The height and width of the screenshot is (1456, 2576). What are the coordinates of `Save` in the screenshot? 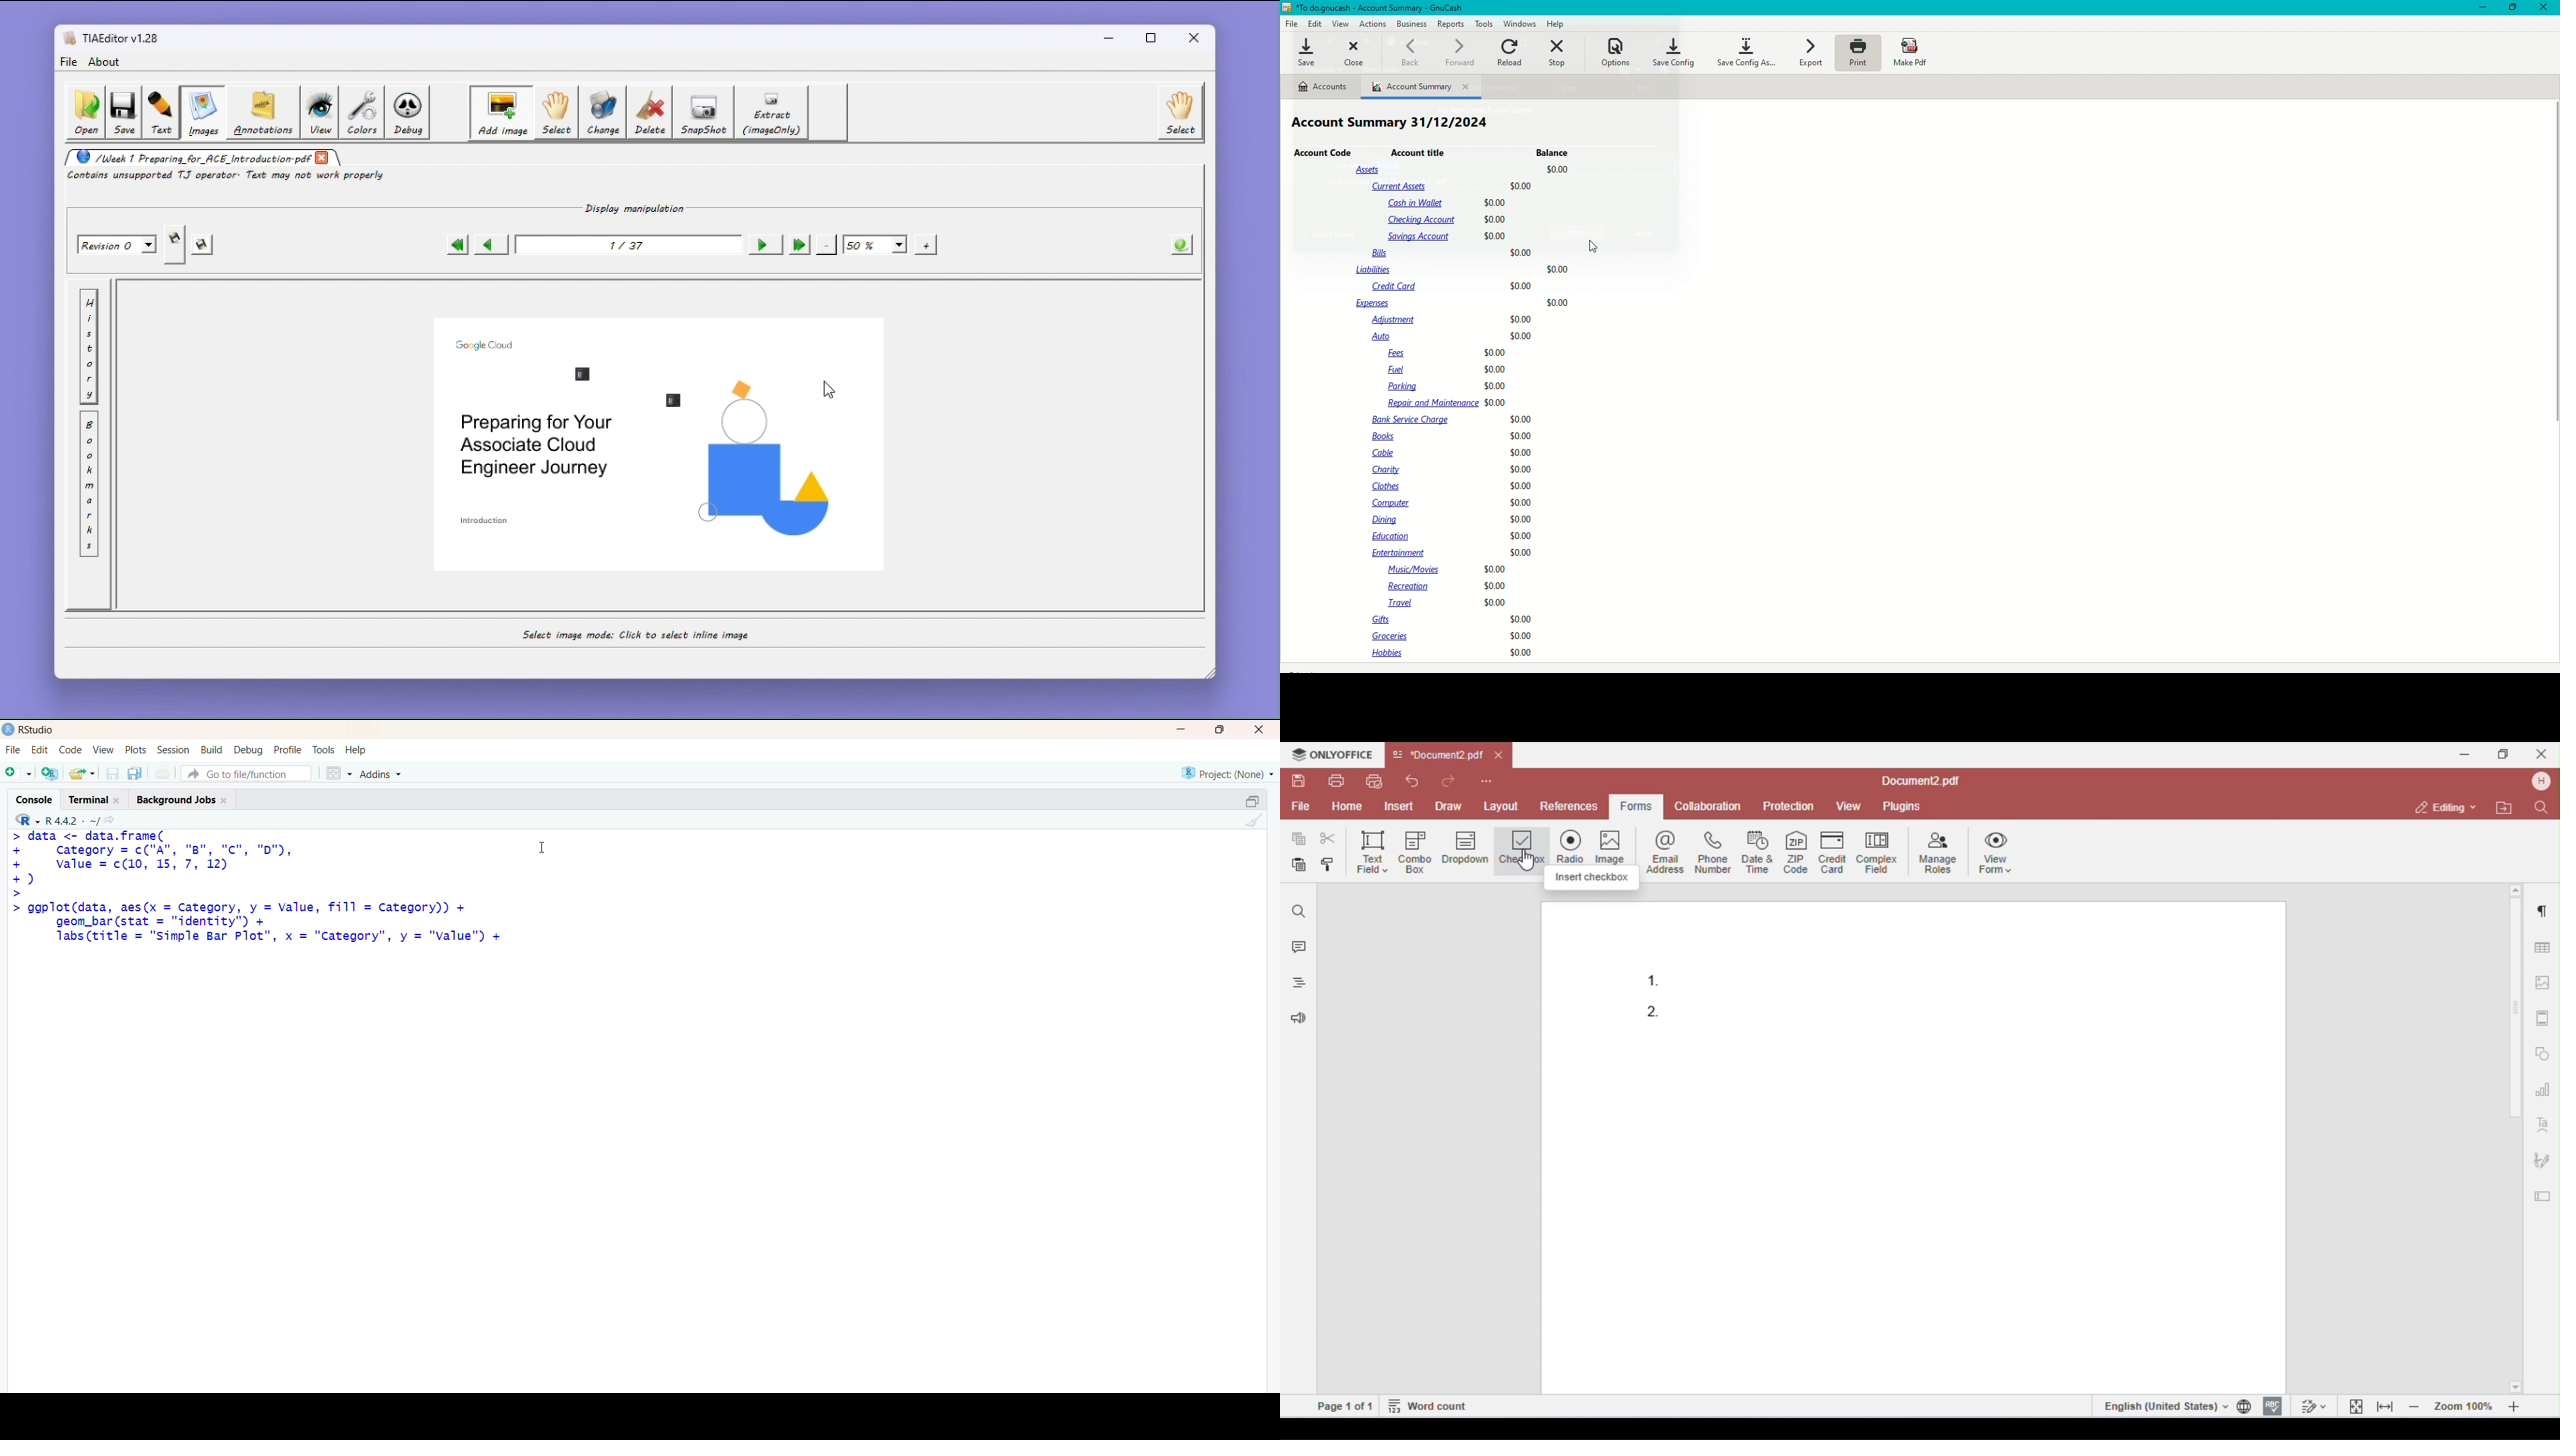 It's located at (1306, 53).